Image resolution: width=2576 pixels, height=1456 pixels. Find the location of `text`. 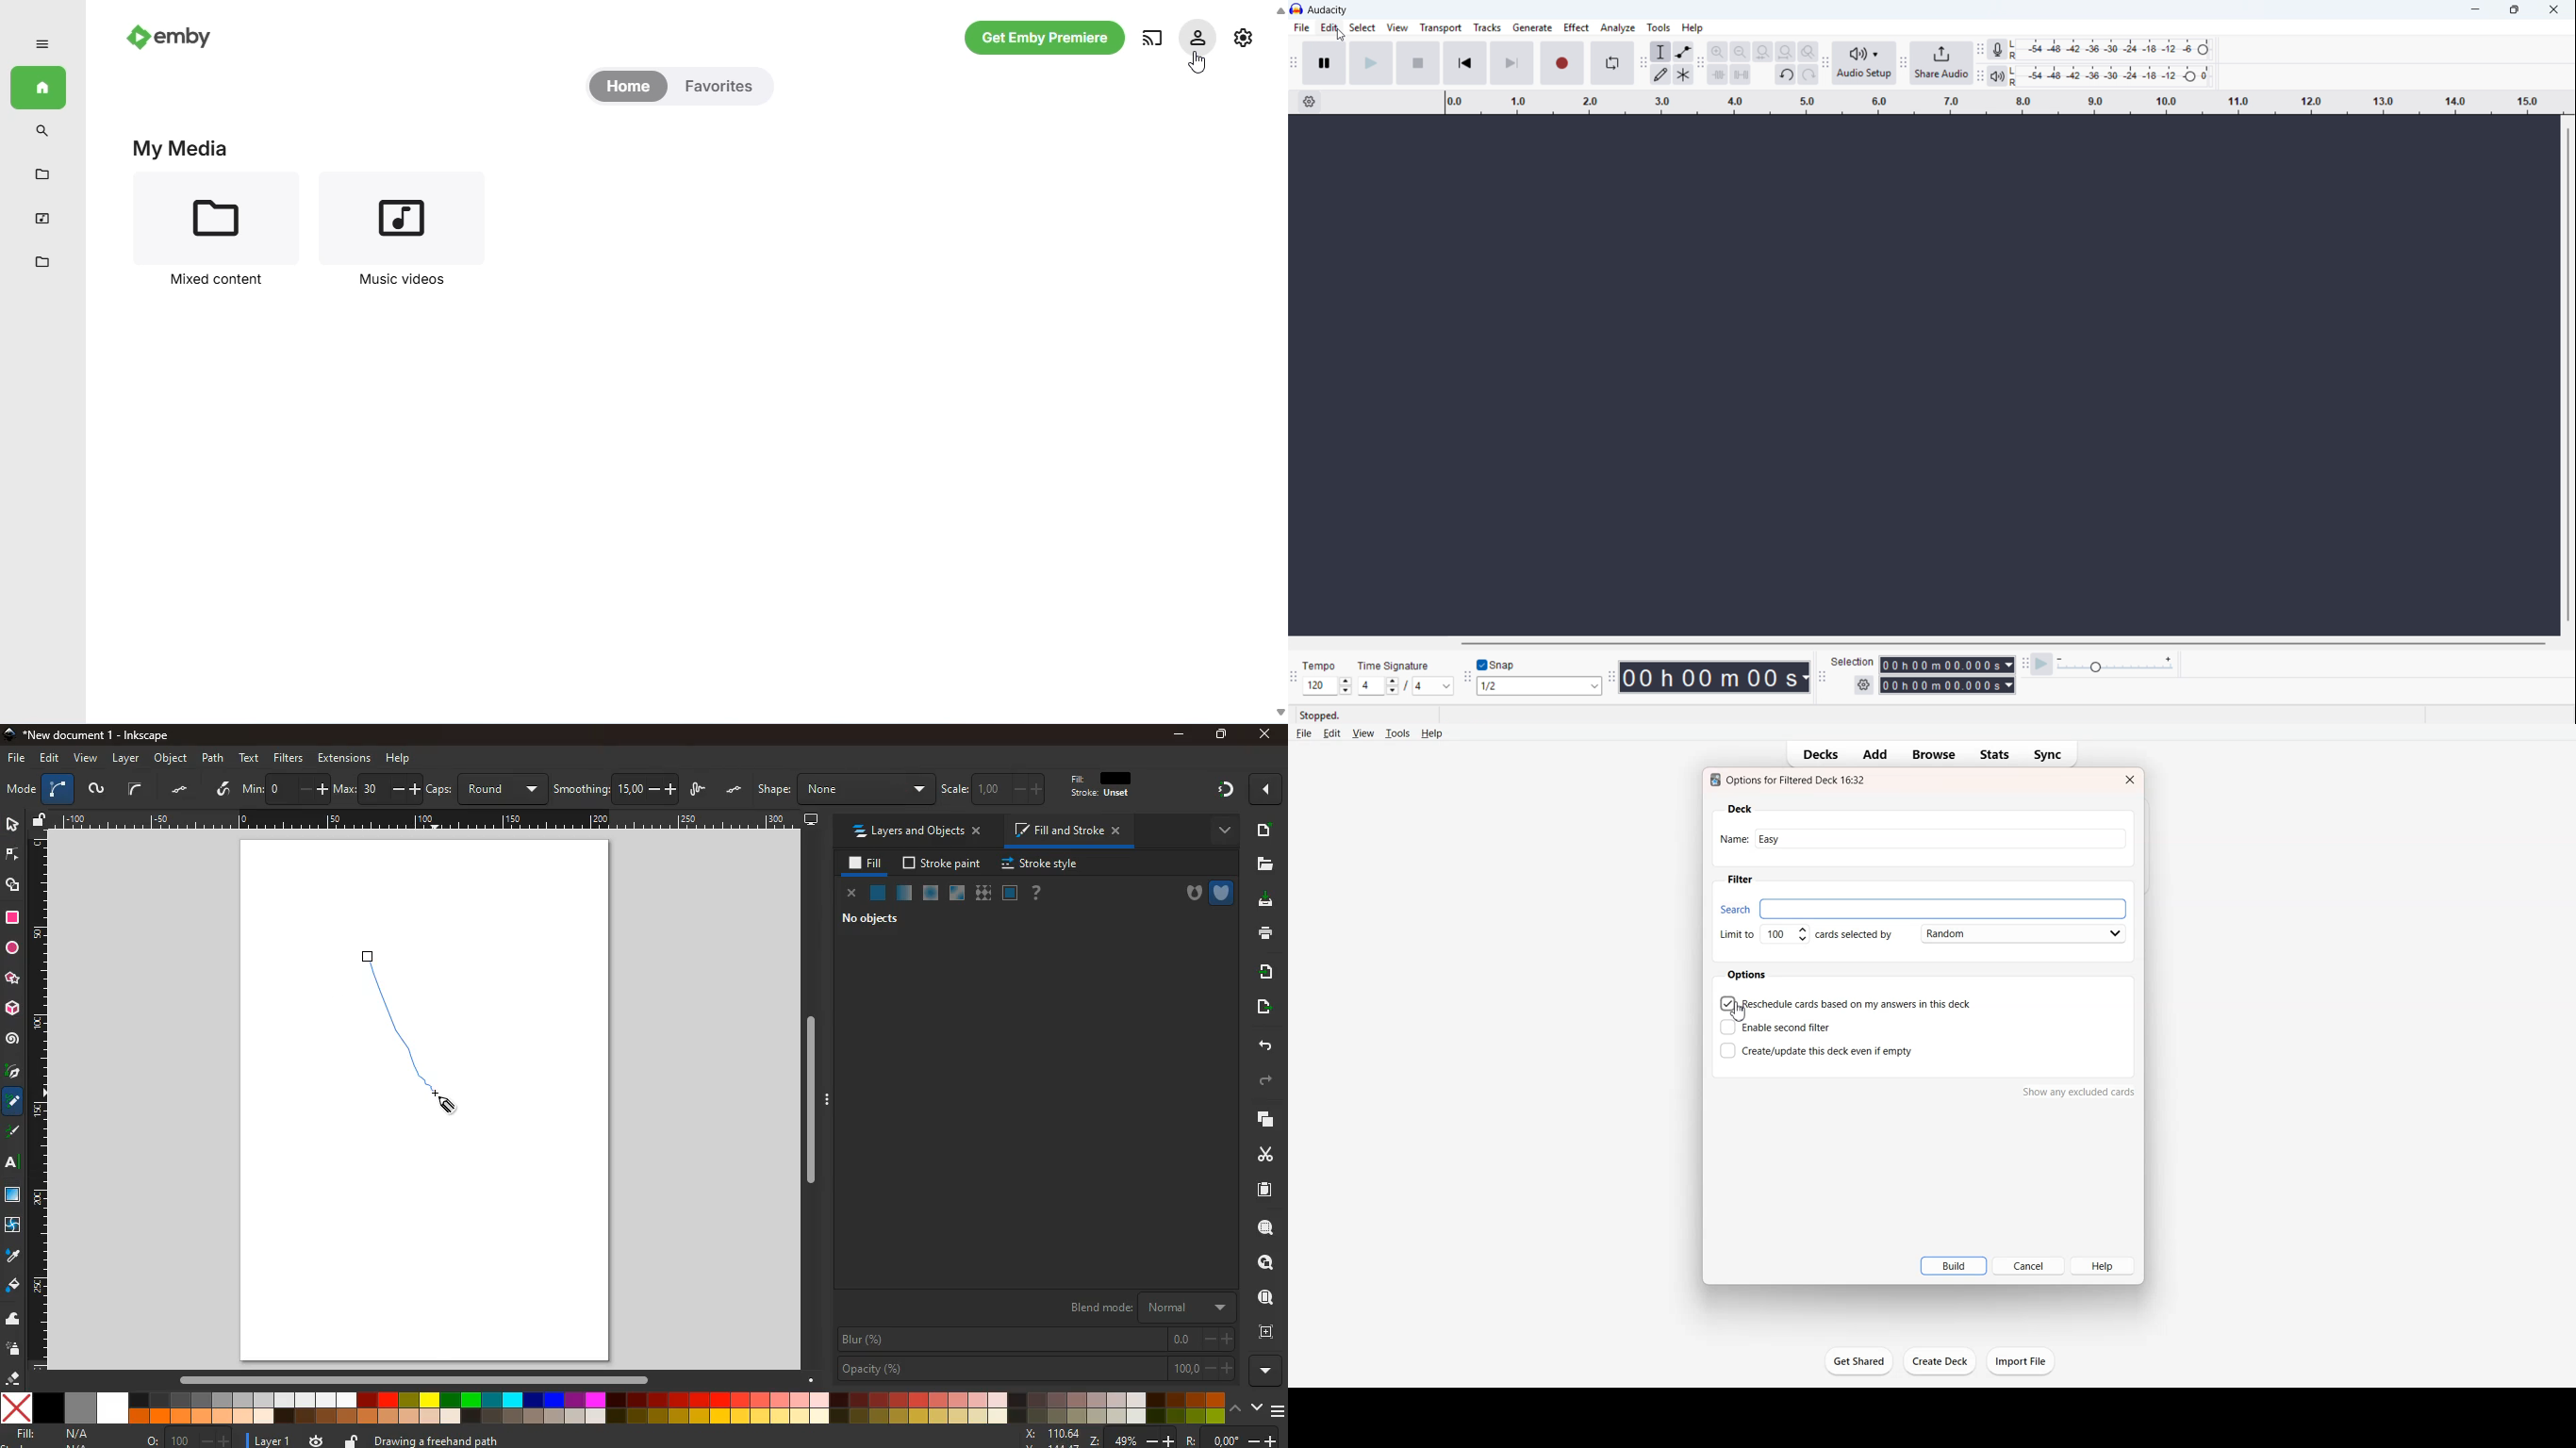

text is located at coordinates (13, 1165).